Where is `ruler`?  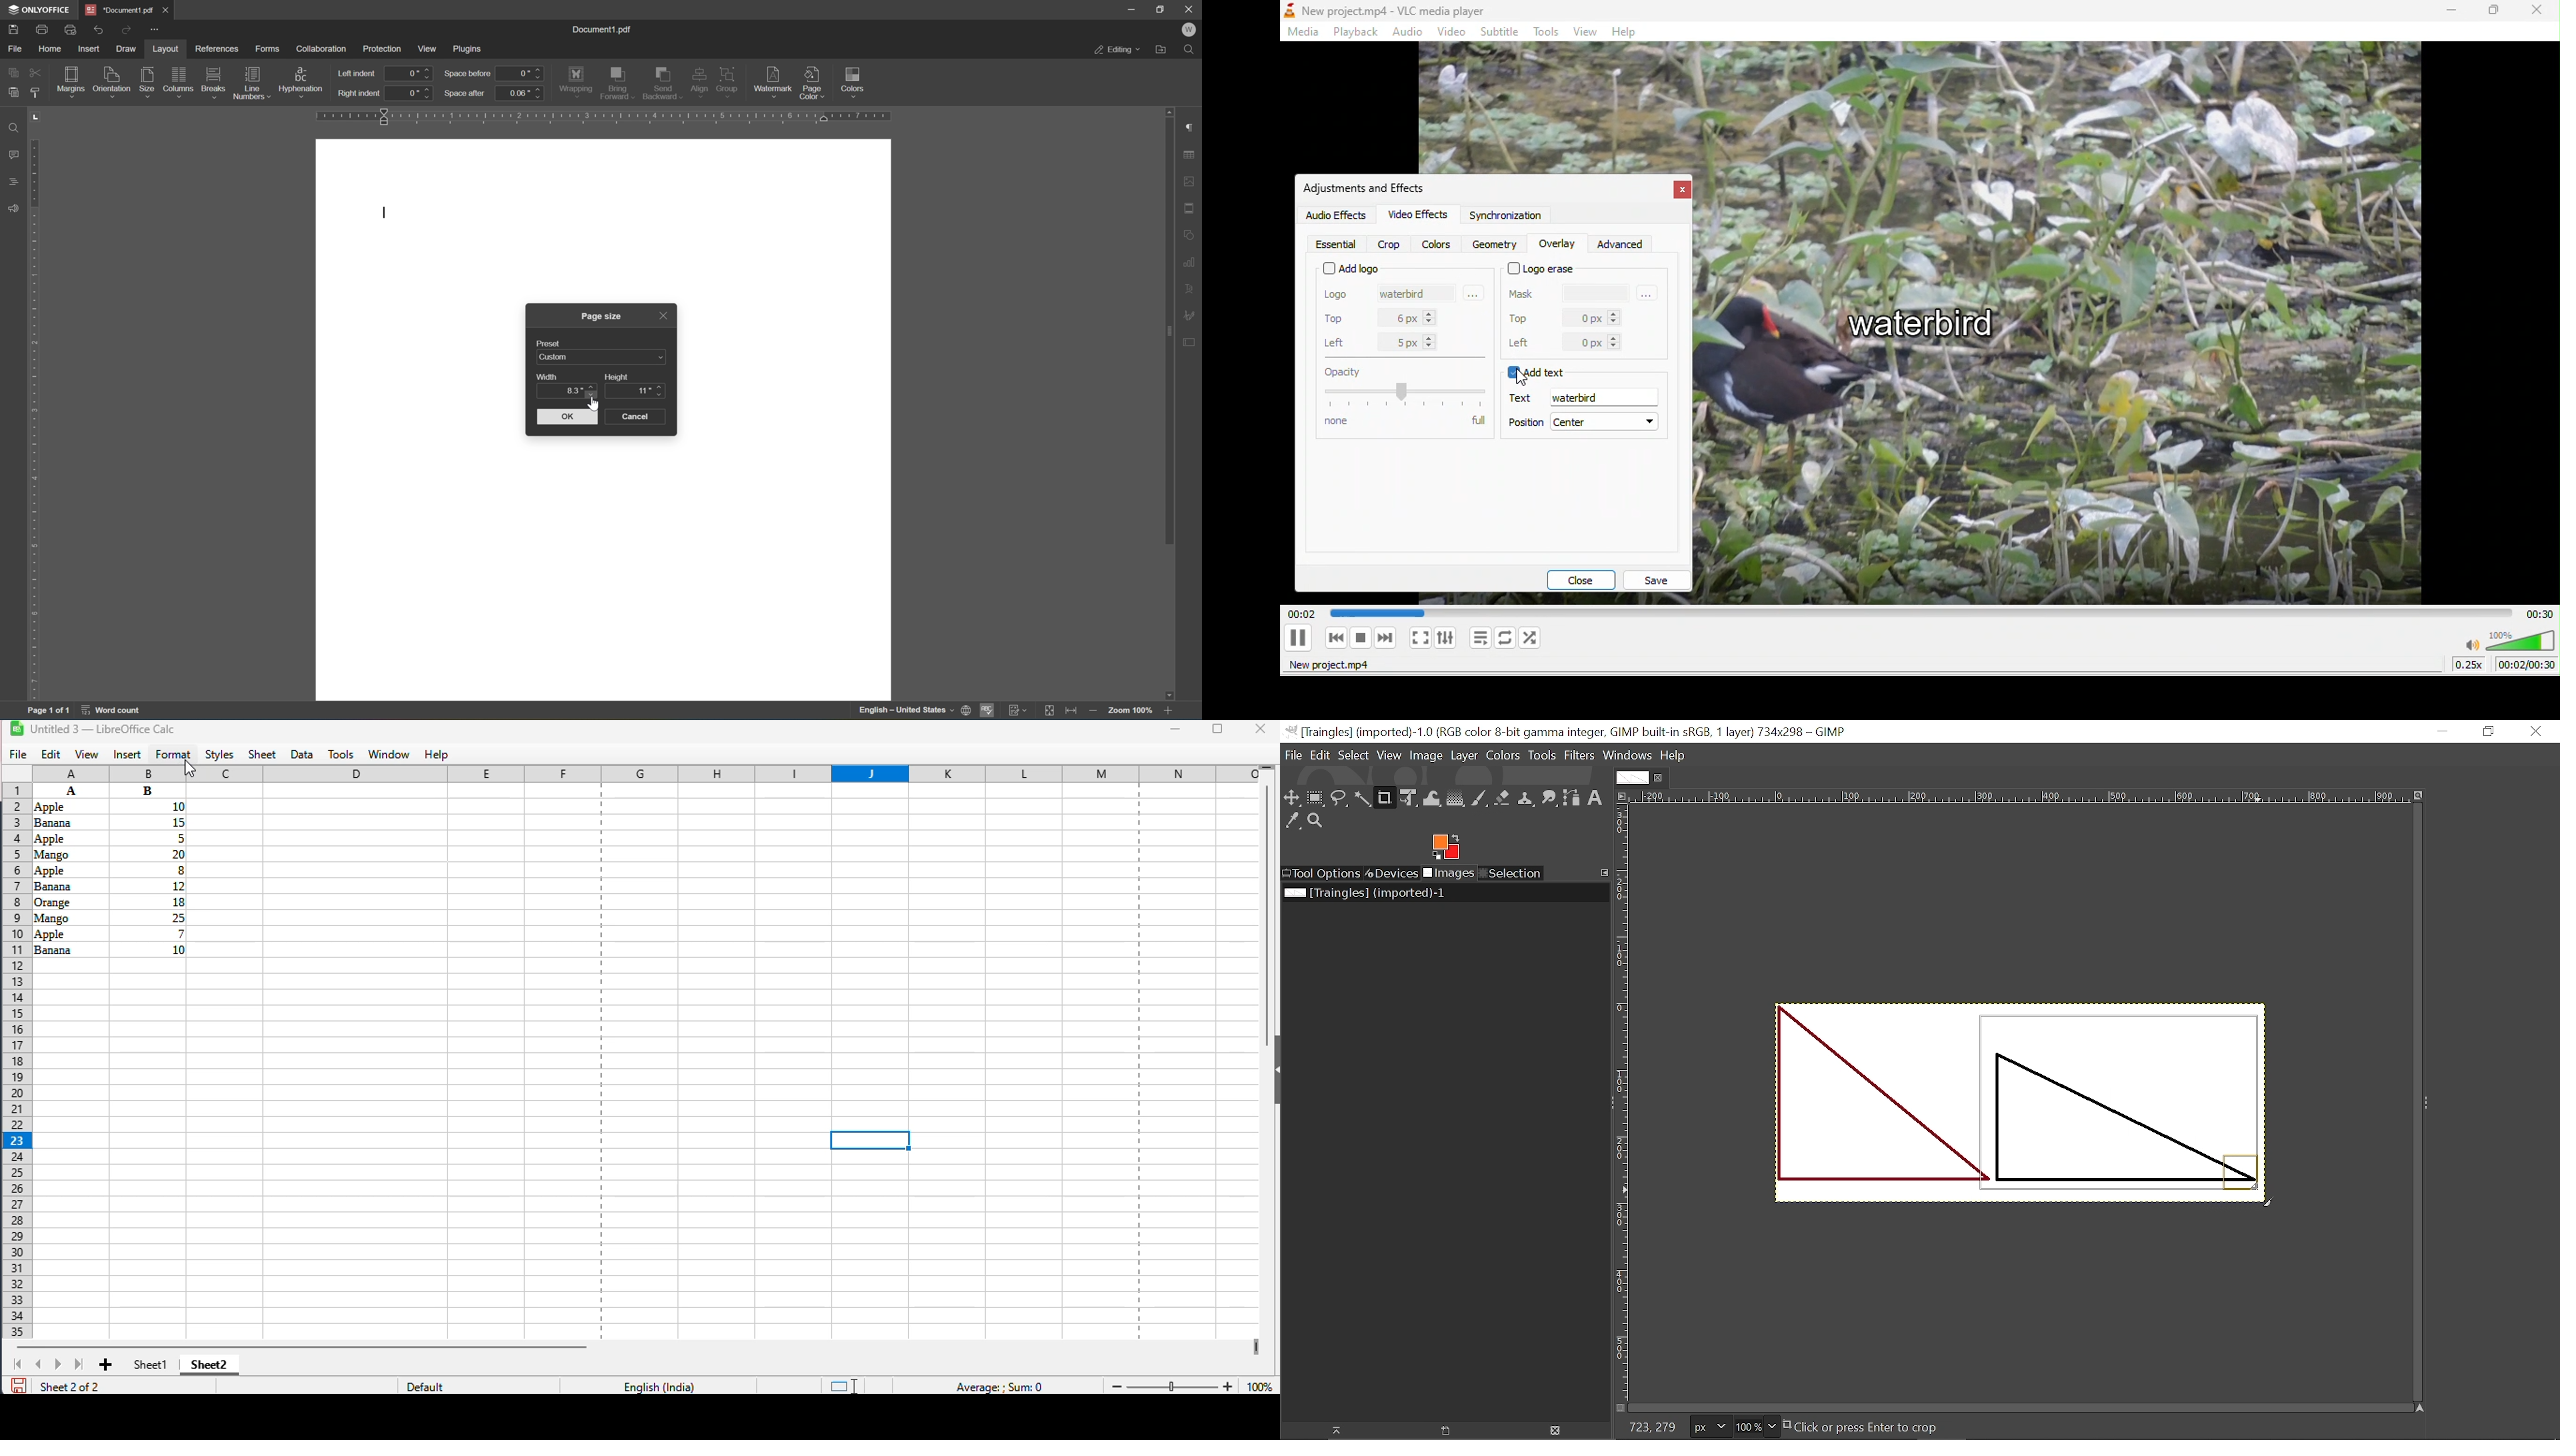
ruler is located at coordinates (606, 117).